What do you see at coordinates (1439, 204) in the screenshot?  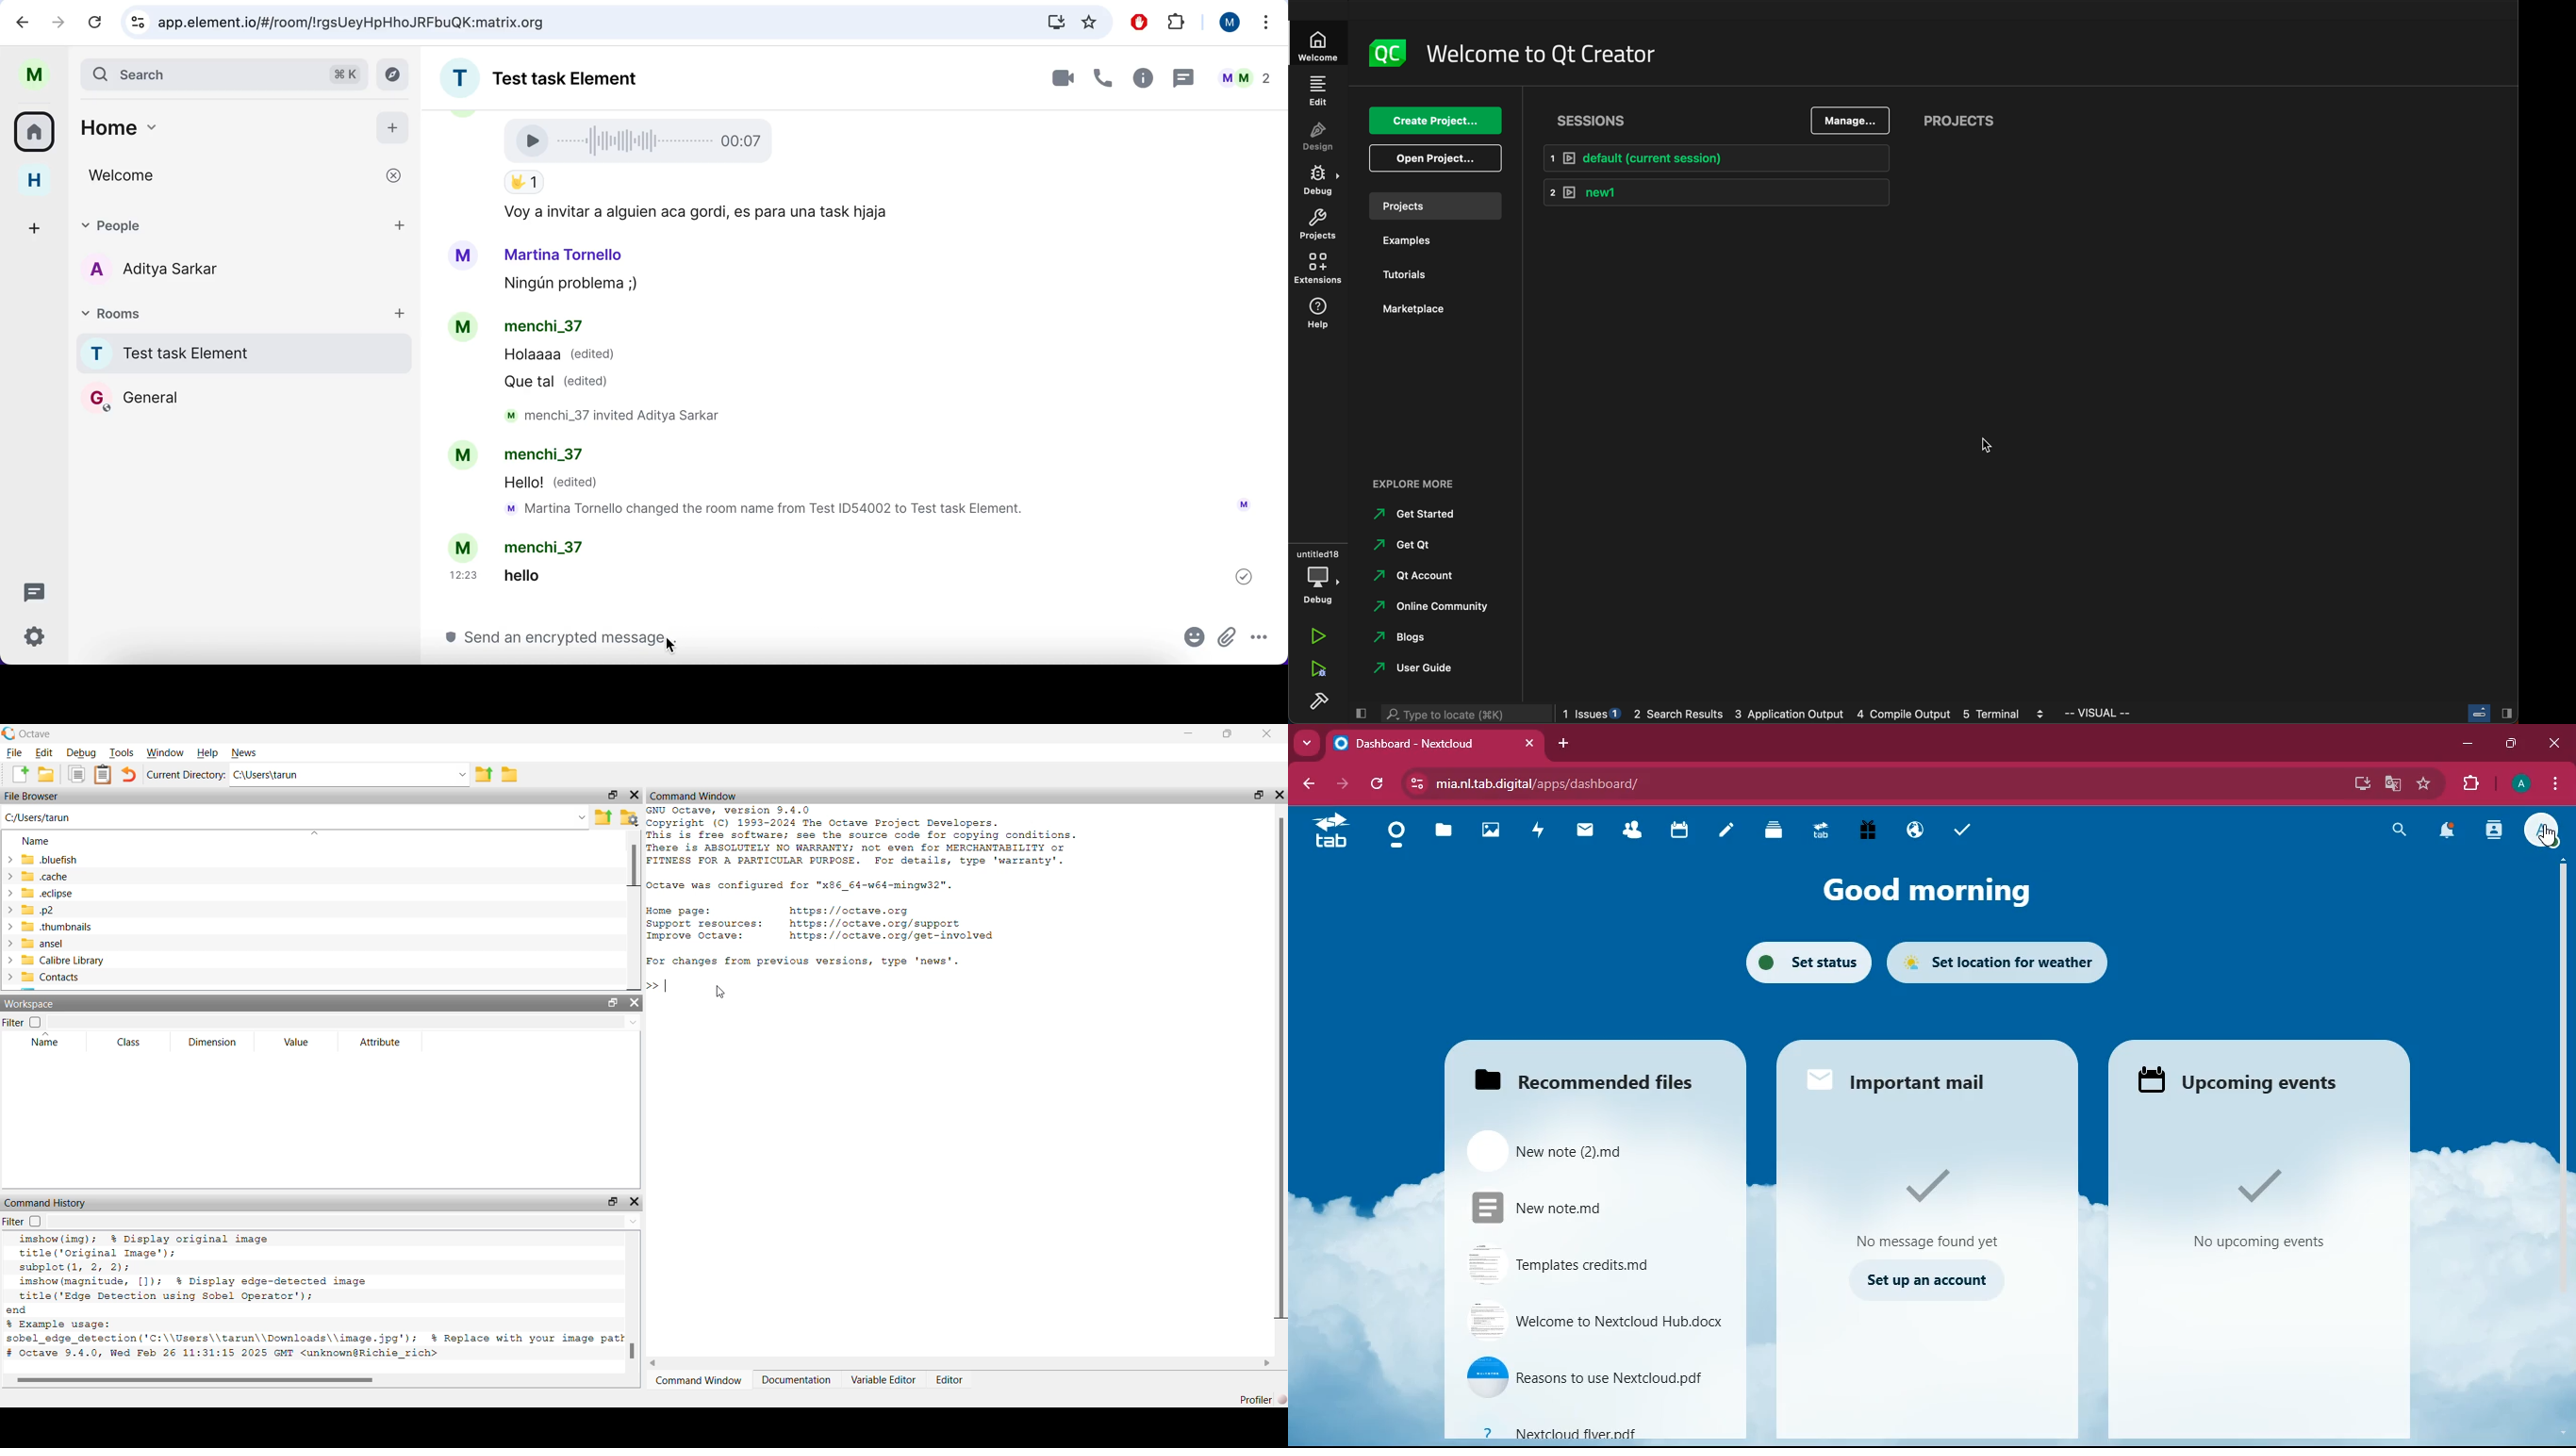 I see `projects` at bounding box center [1439, 204].